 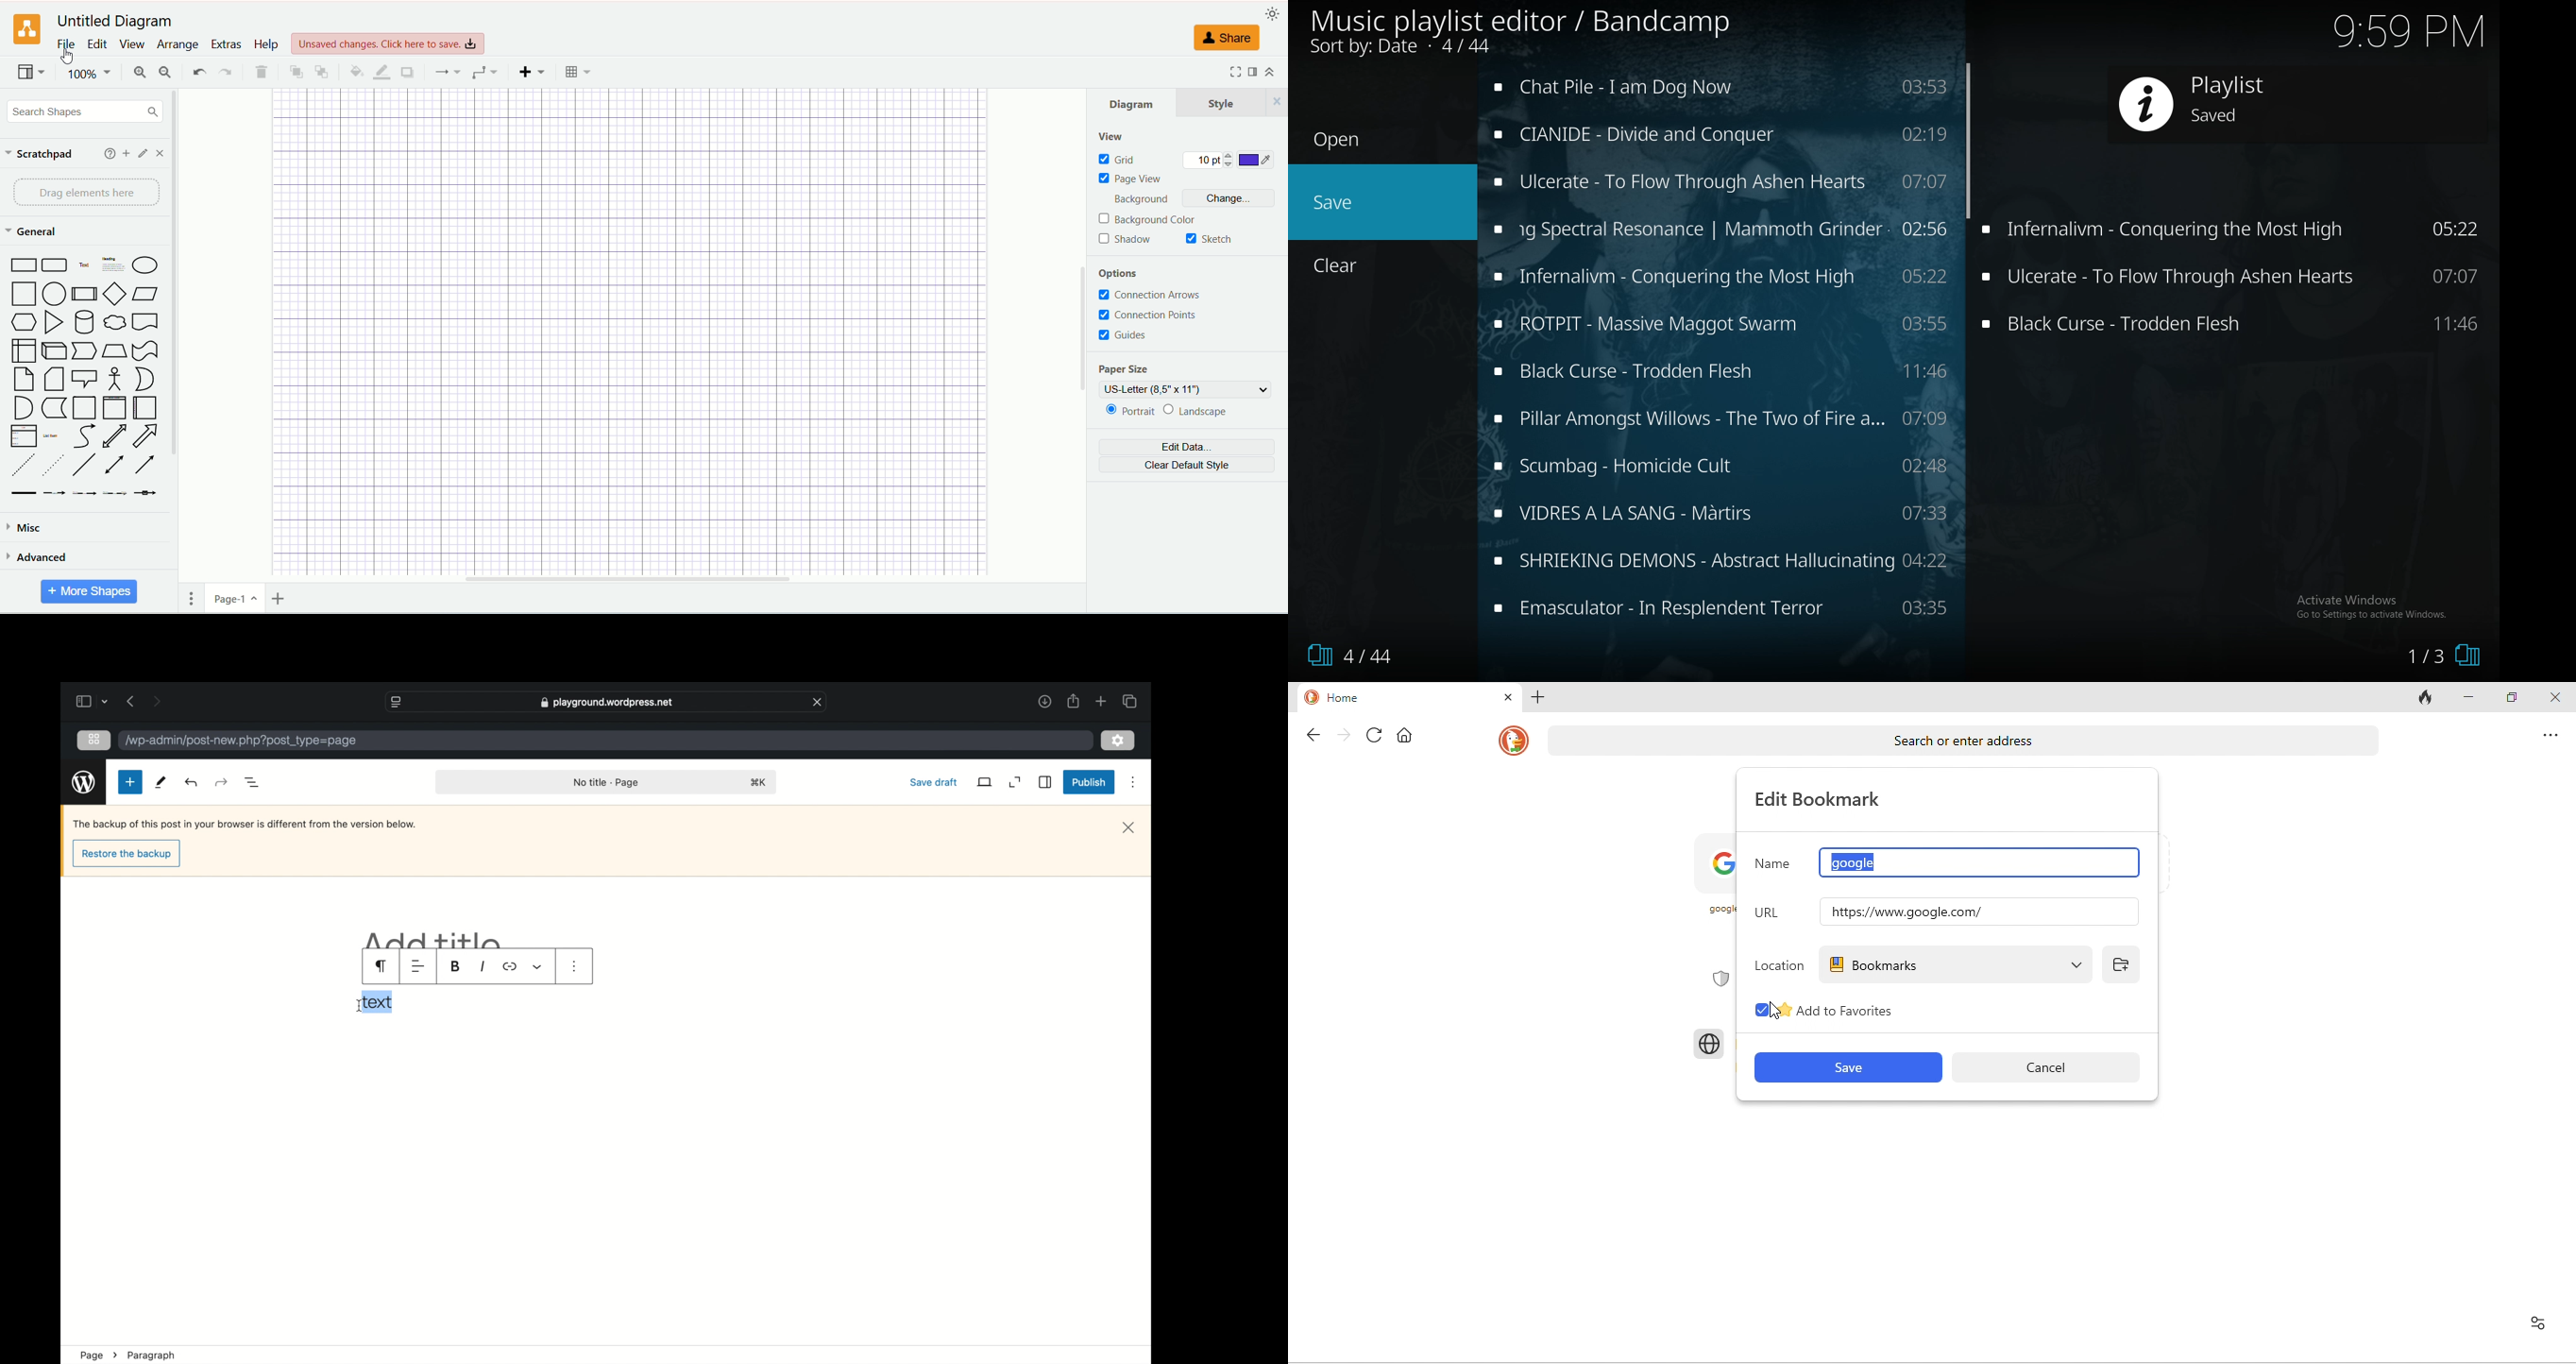 I want to click on add page, so click(x=282, y=598).